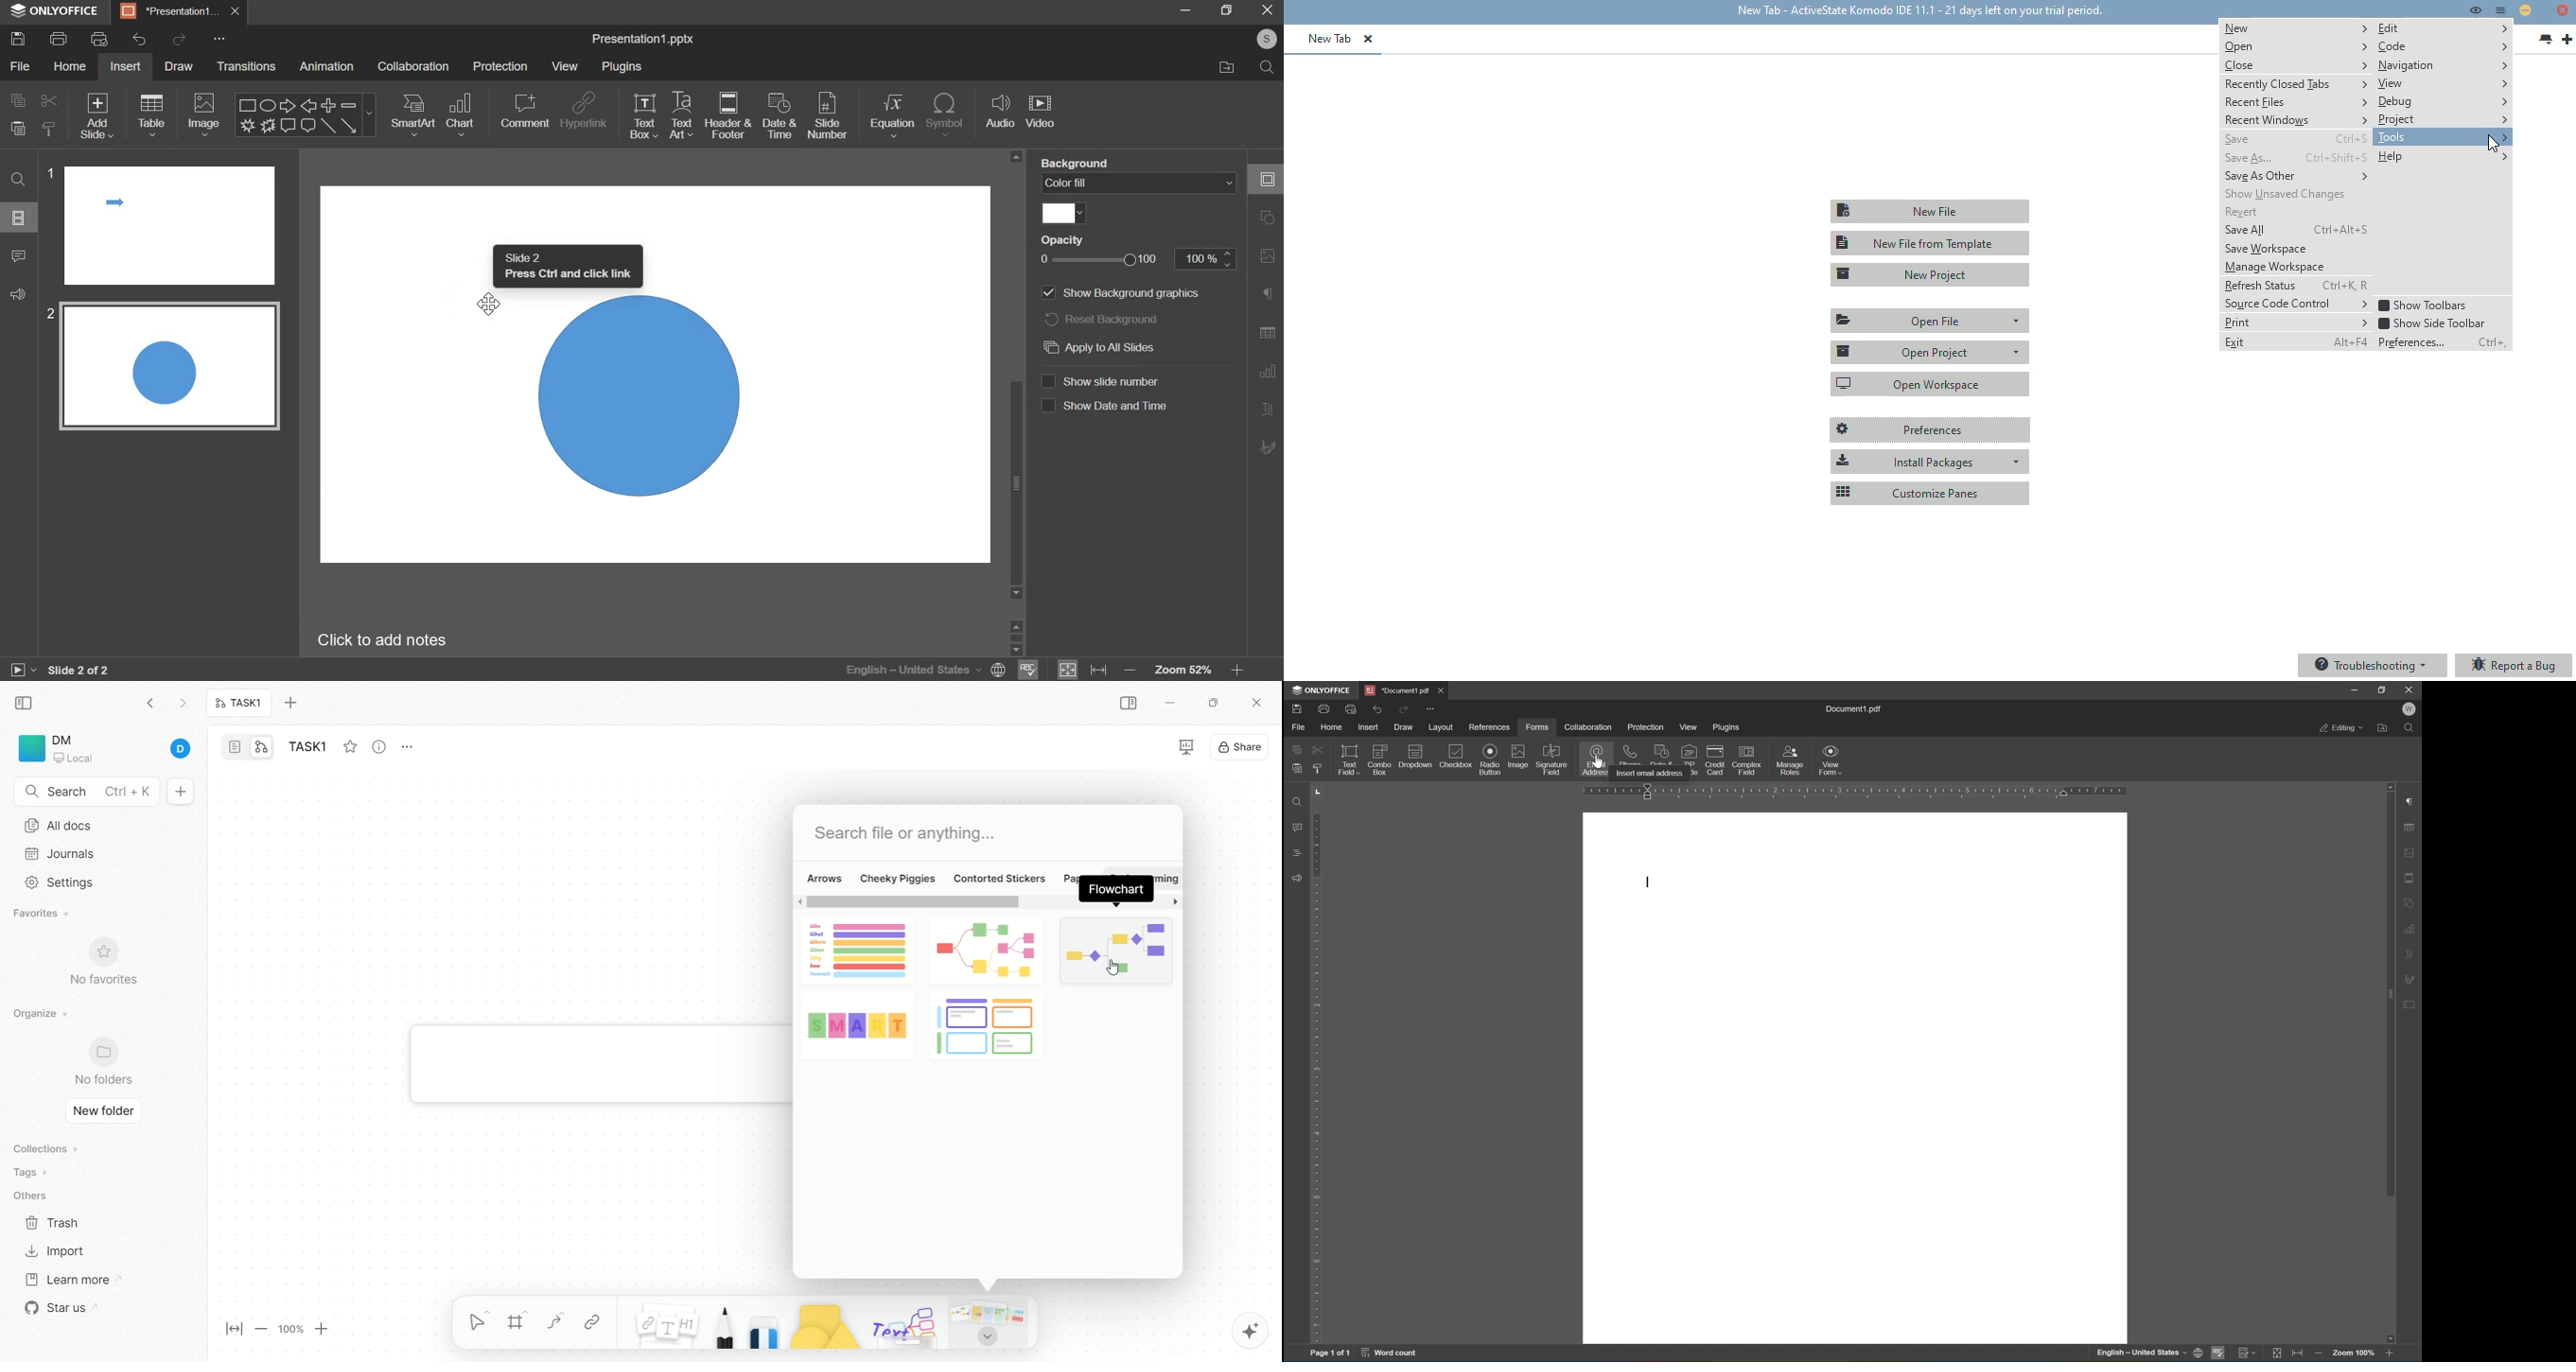  Describe the element at coordinates (1100, 670) in the screenshot. I see `fit to width` at that location.